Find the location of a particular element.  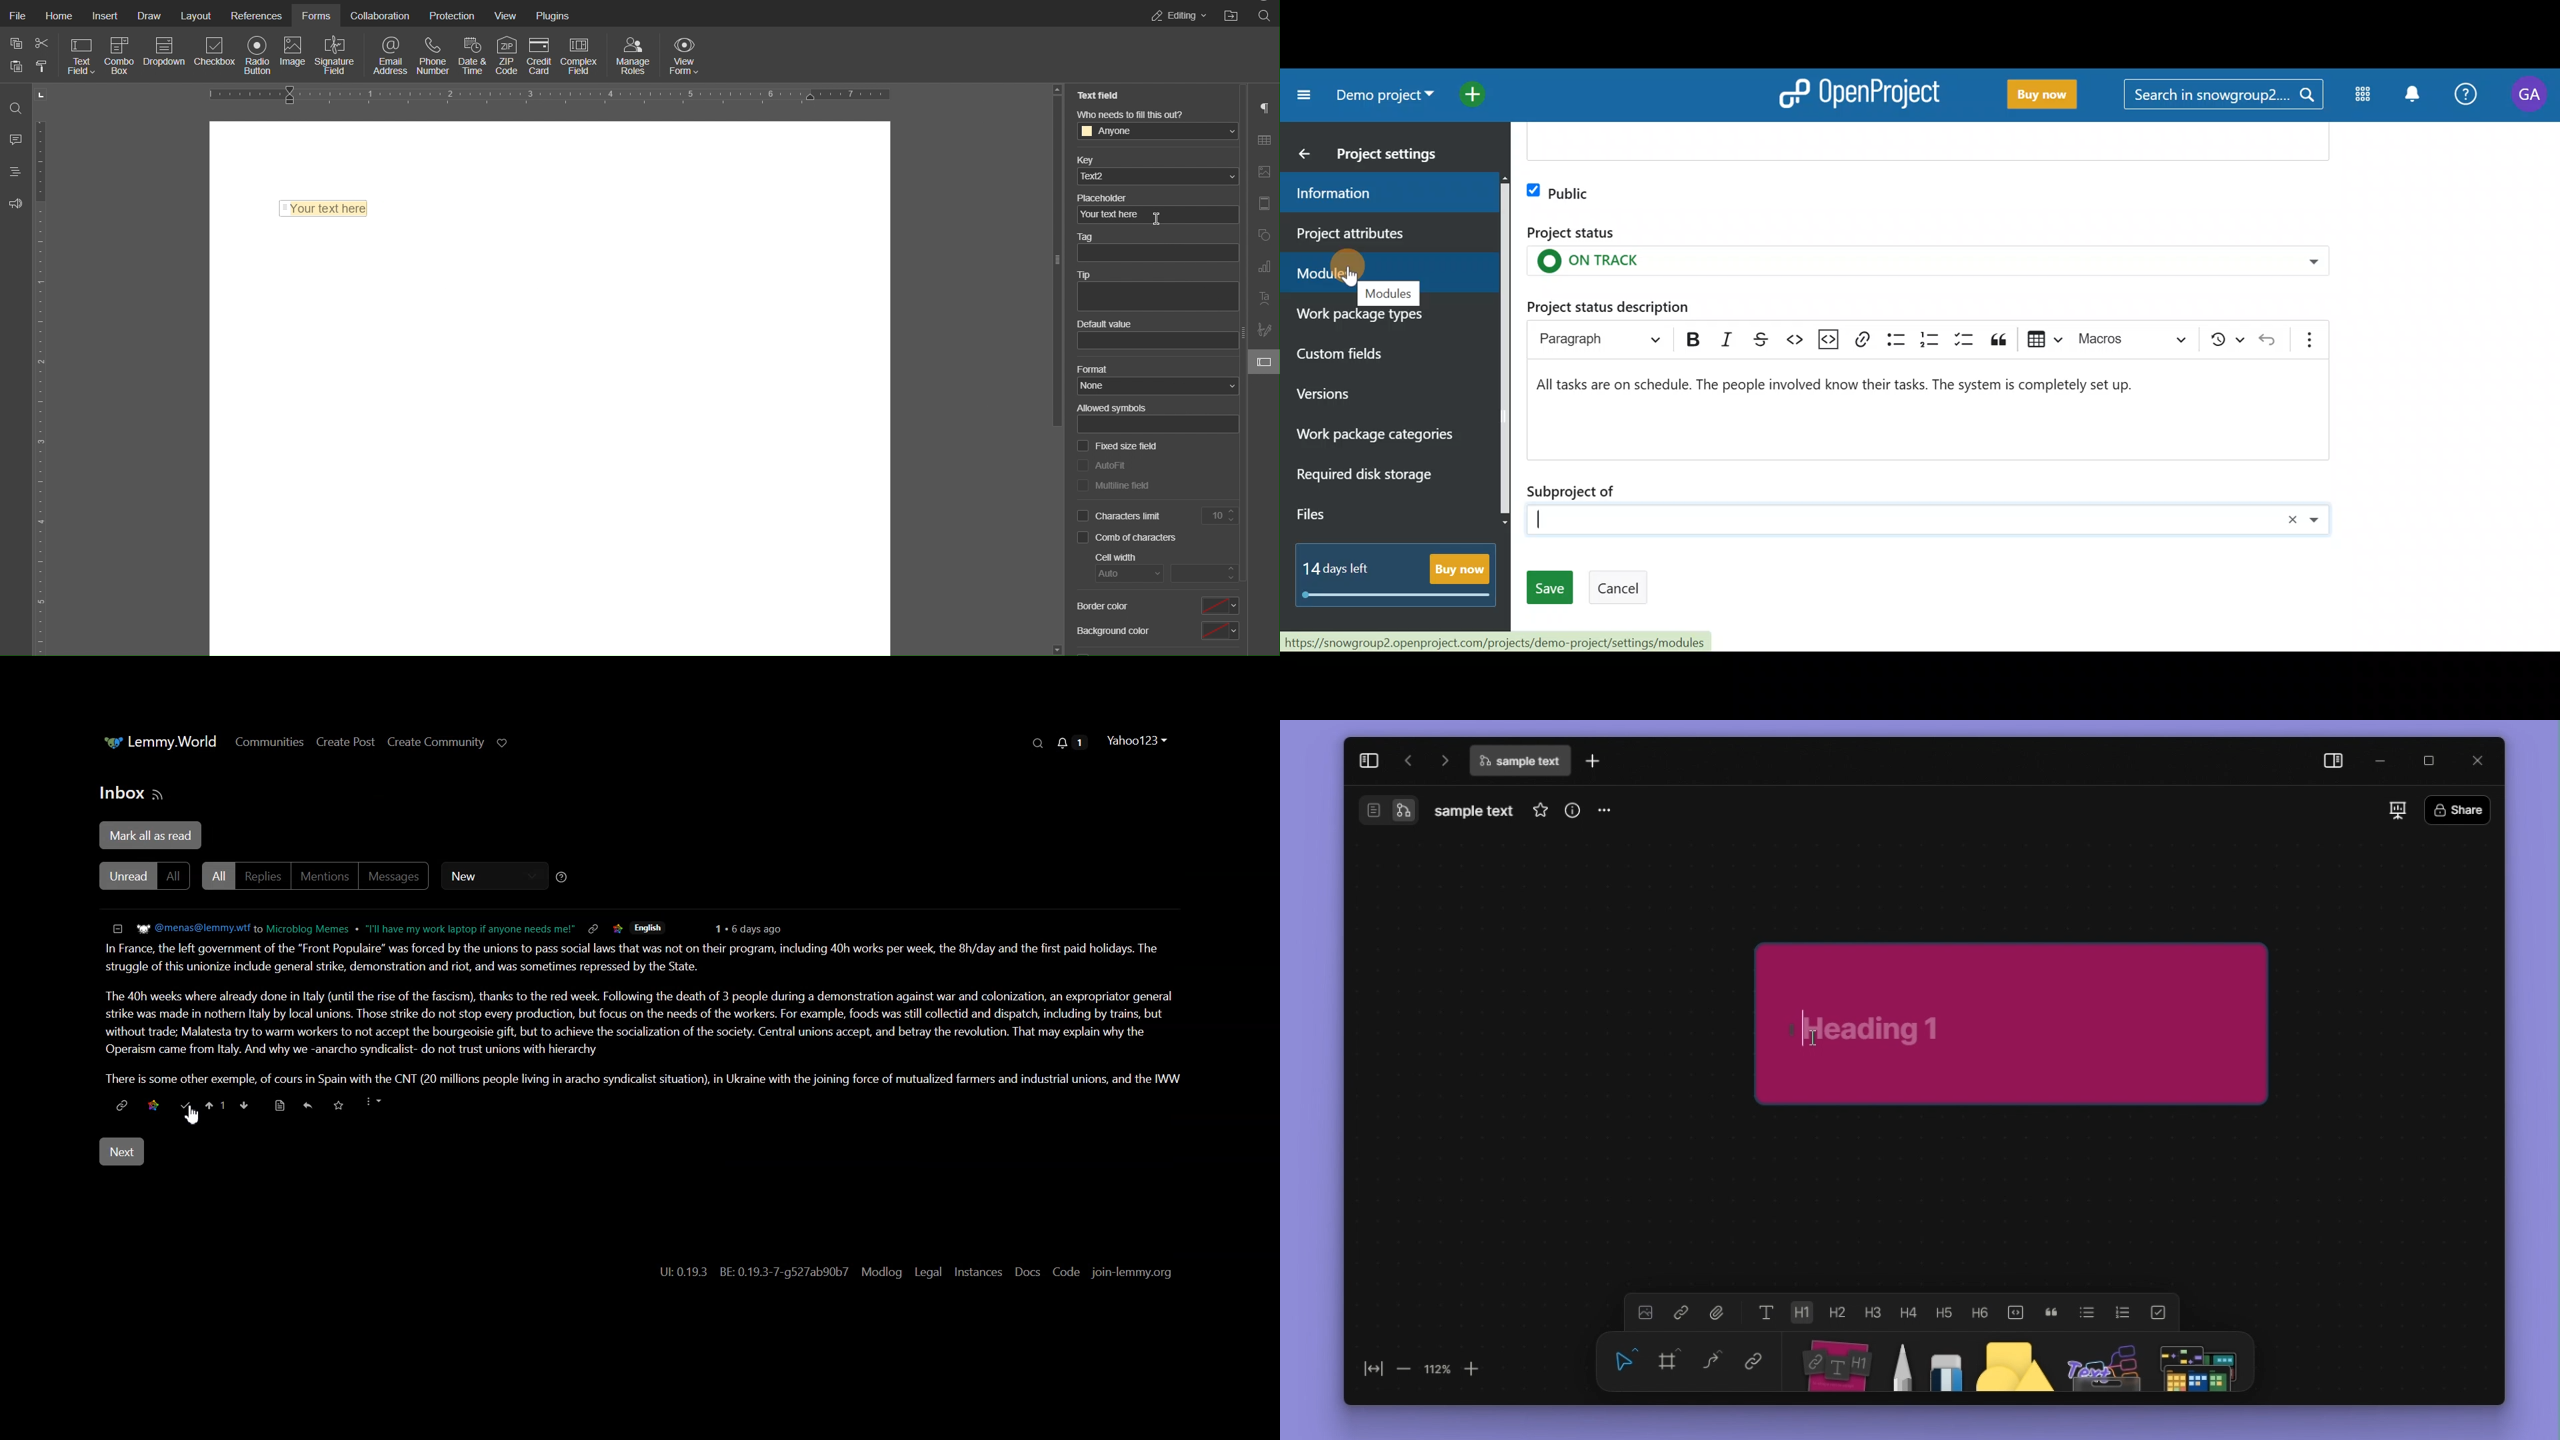

Protection is located at coordinates (450, 17).